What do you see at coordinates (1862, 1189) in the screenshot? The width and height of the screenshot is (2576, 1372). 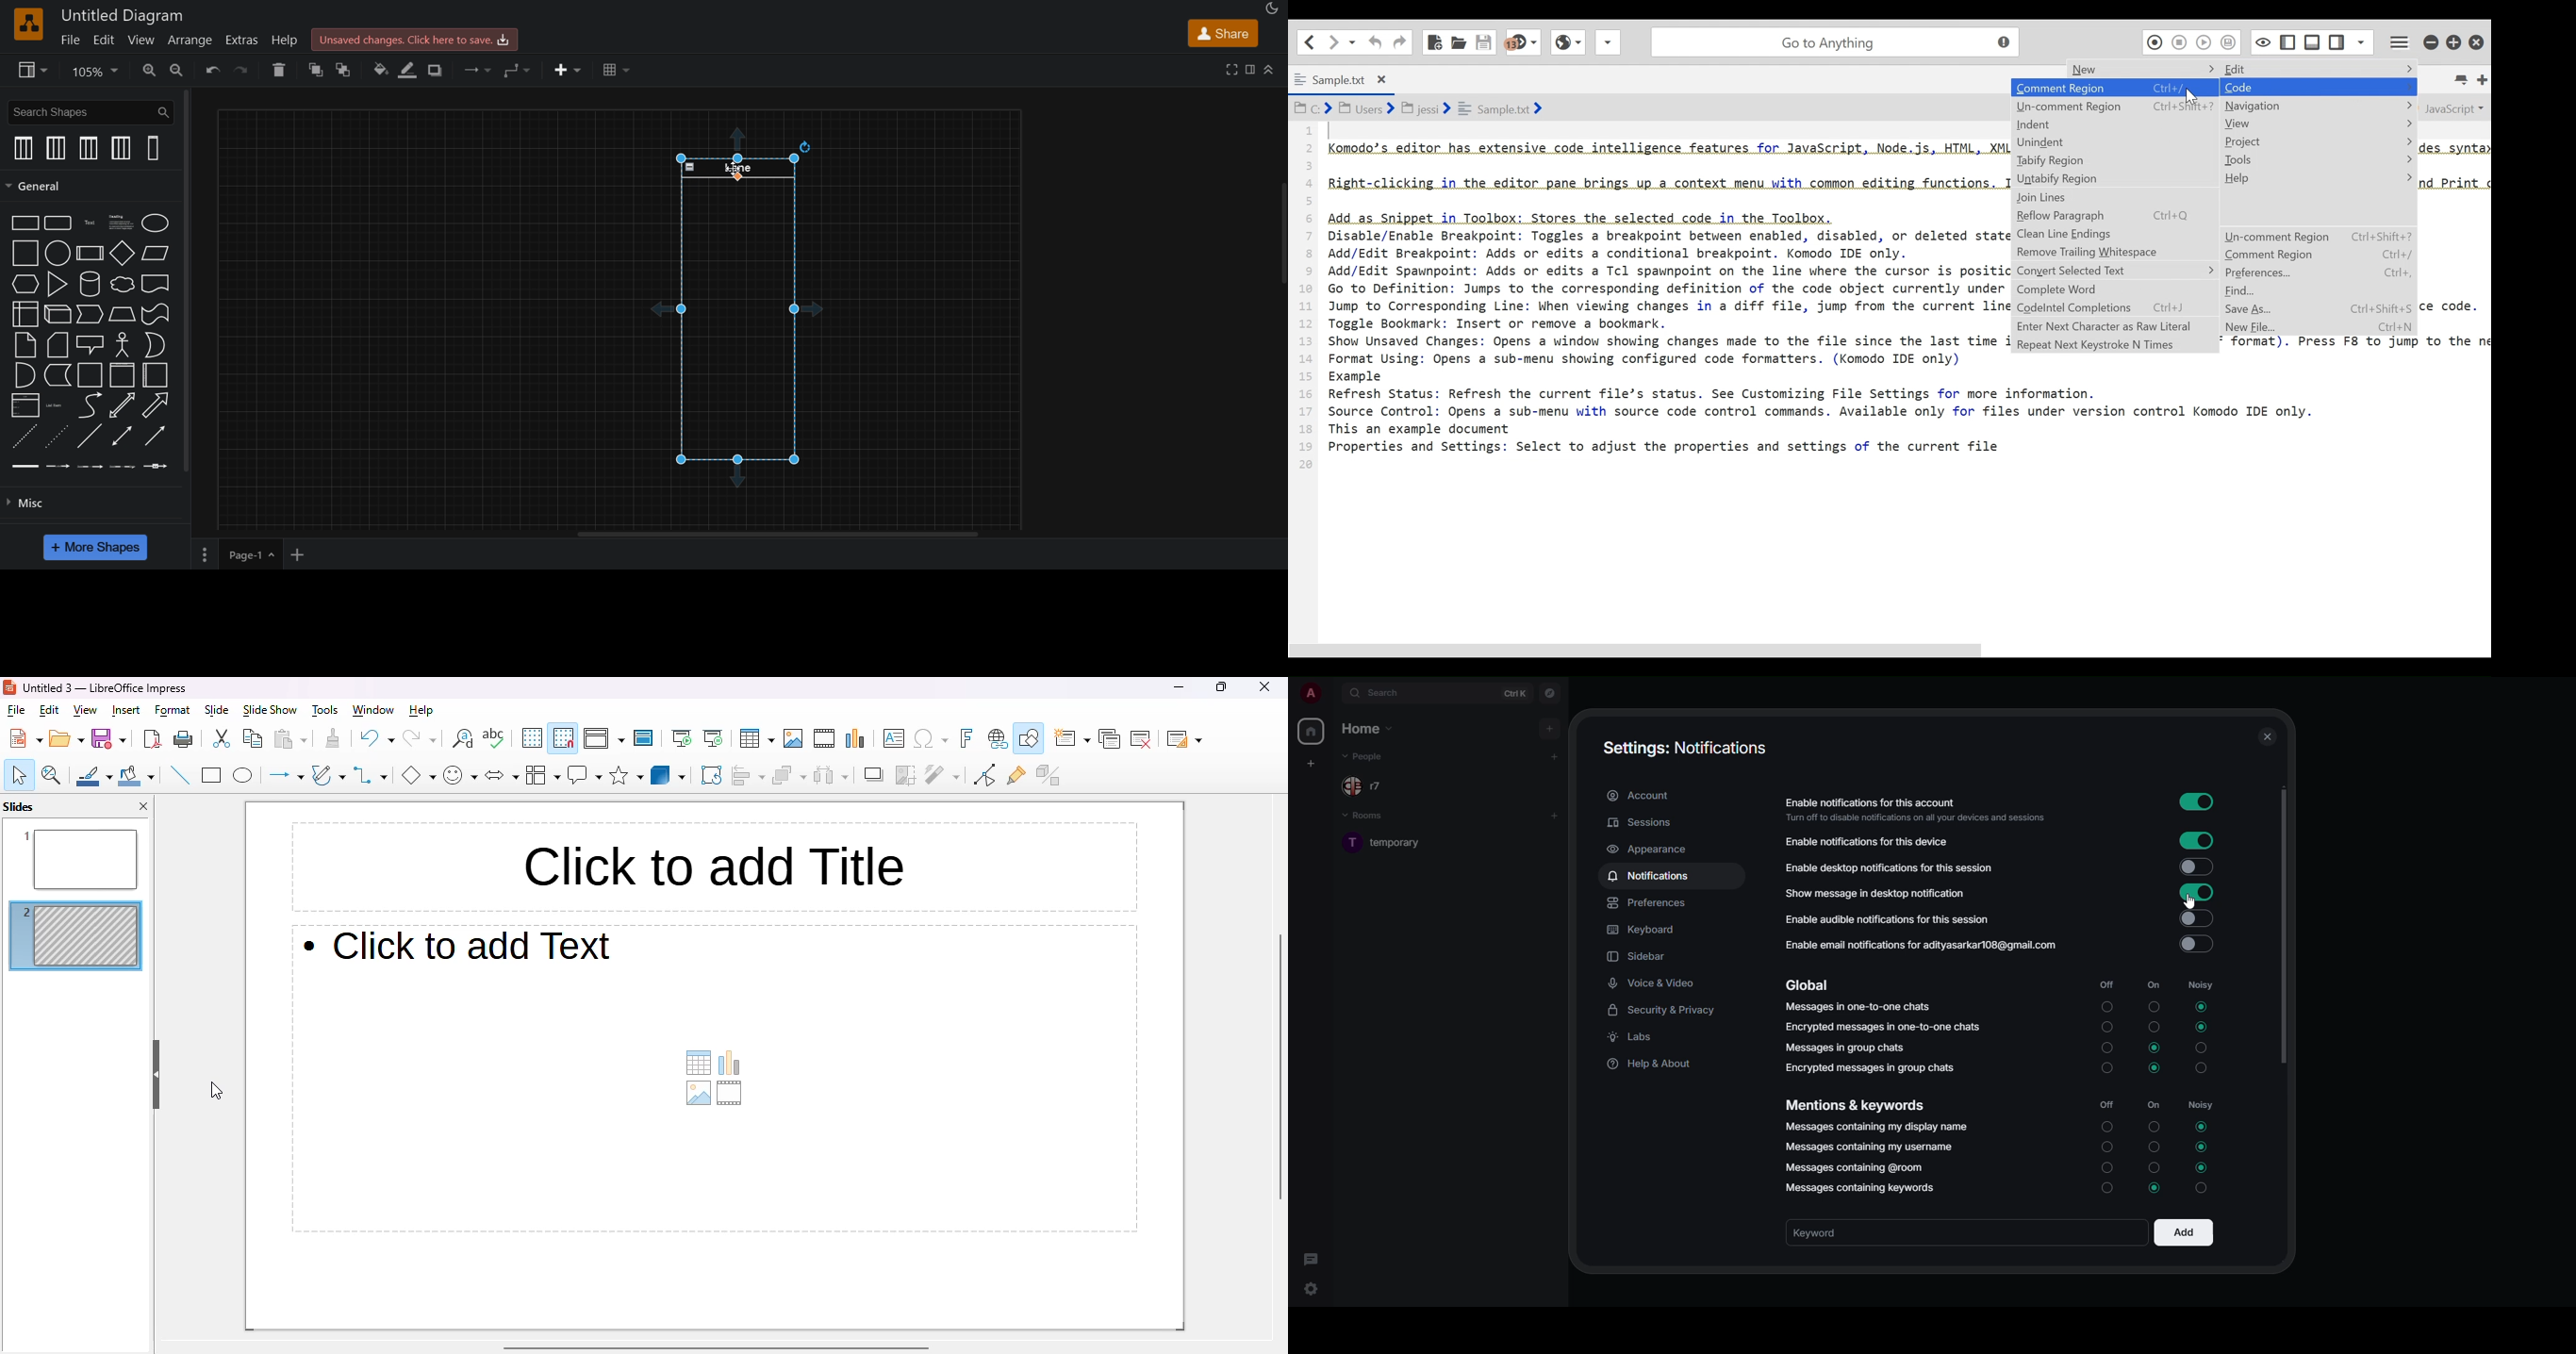 I see `messages containing keywords` at bounding box center [1862, 1189].